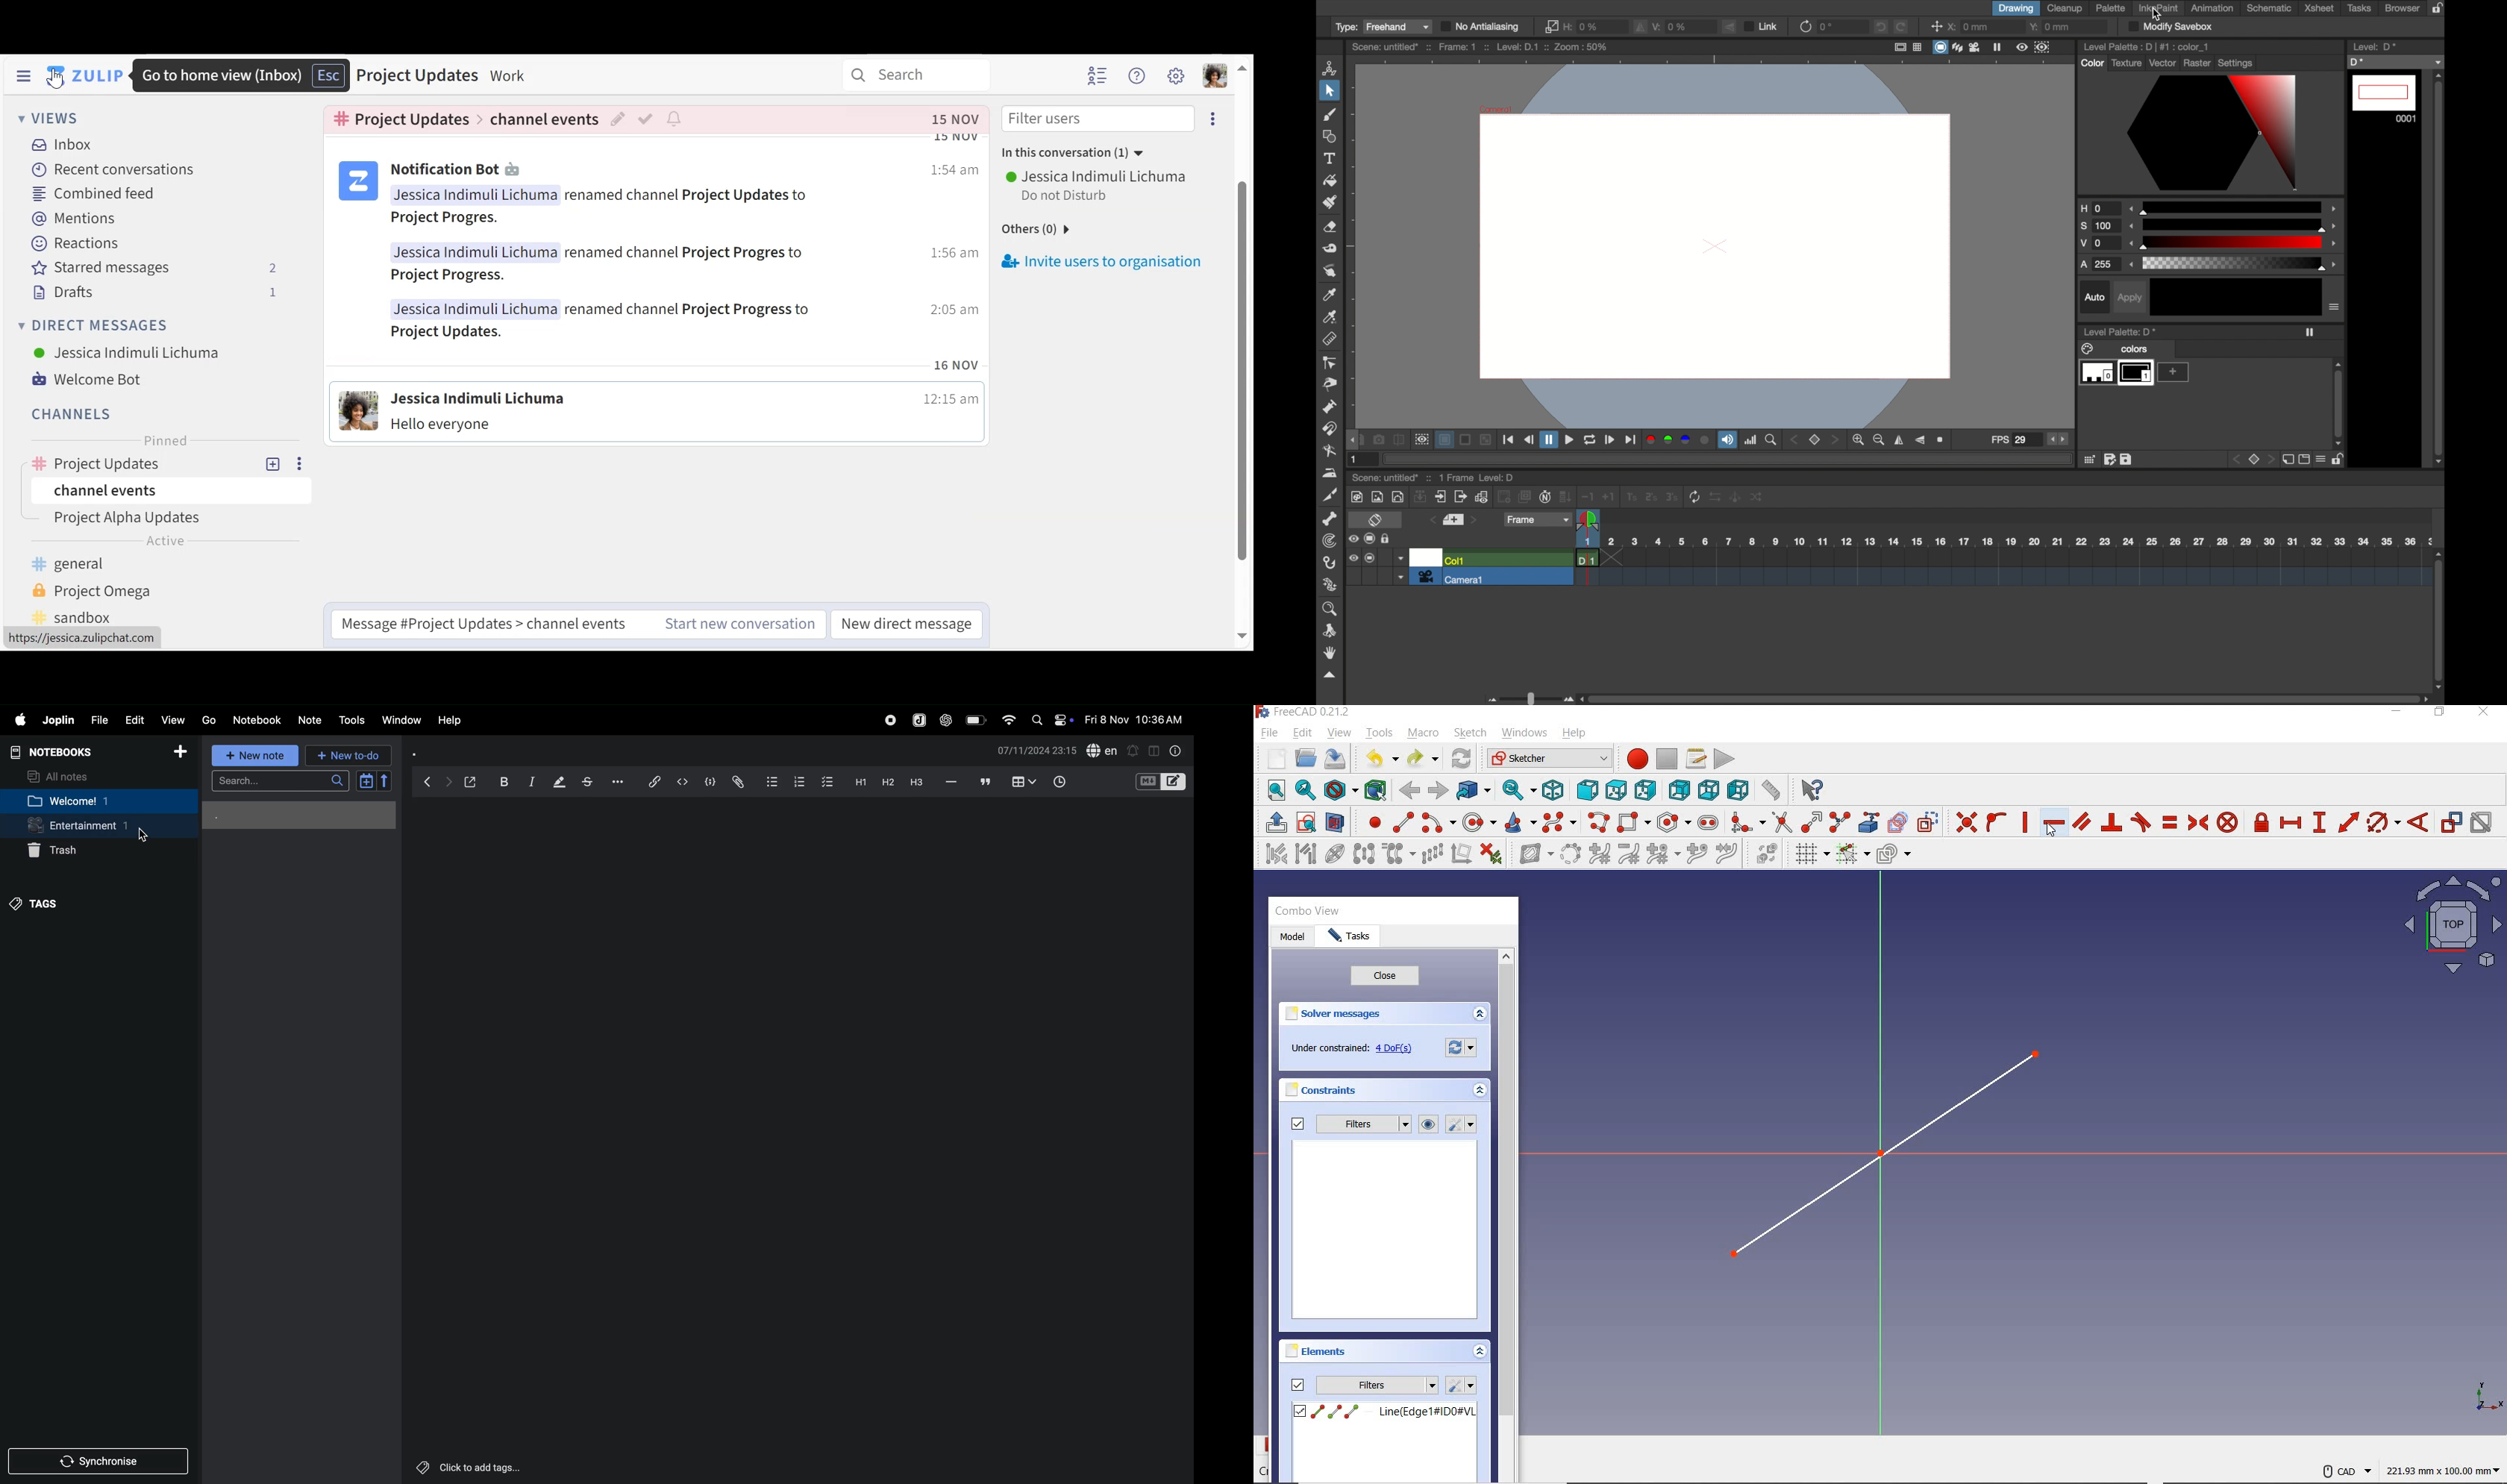 This screenshot has width=2520, height=1484. Describe the element at coordinates (1724, 759) in the screenshot. I see `EXECUTE MACRO` at that location.